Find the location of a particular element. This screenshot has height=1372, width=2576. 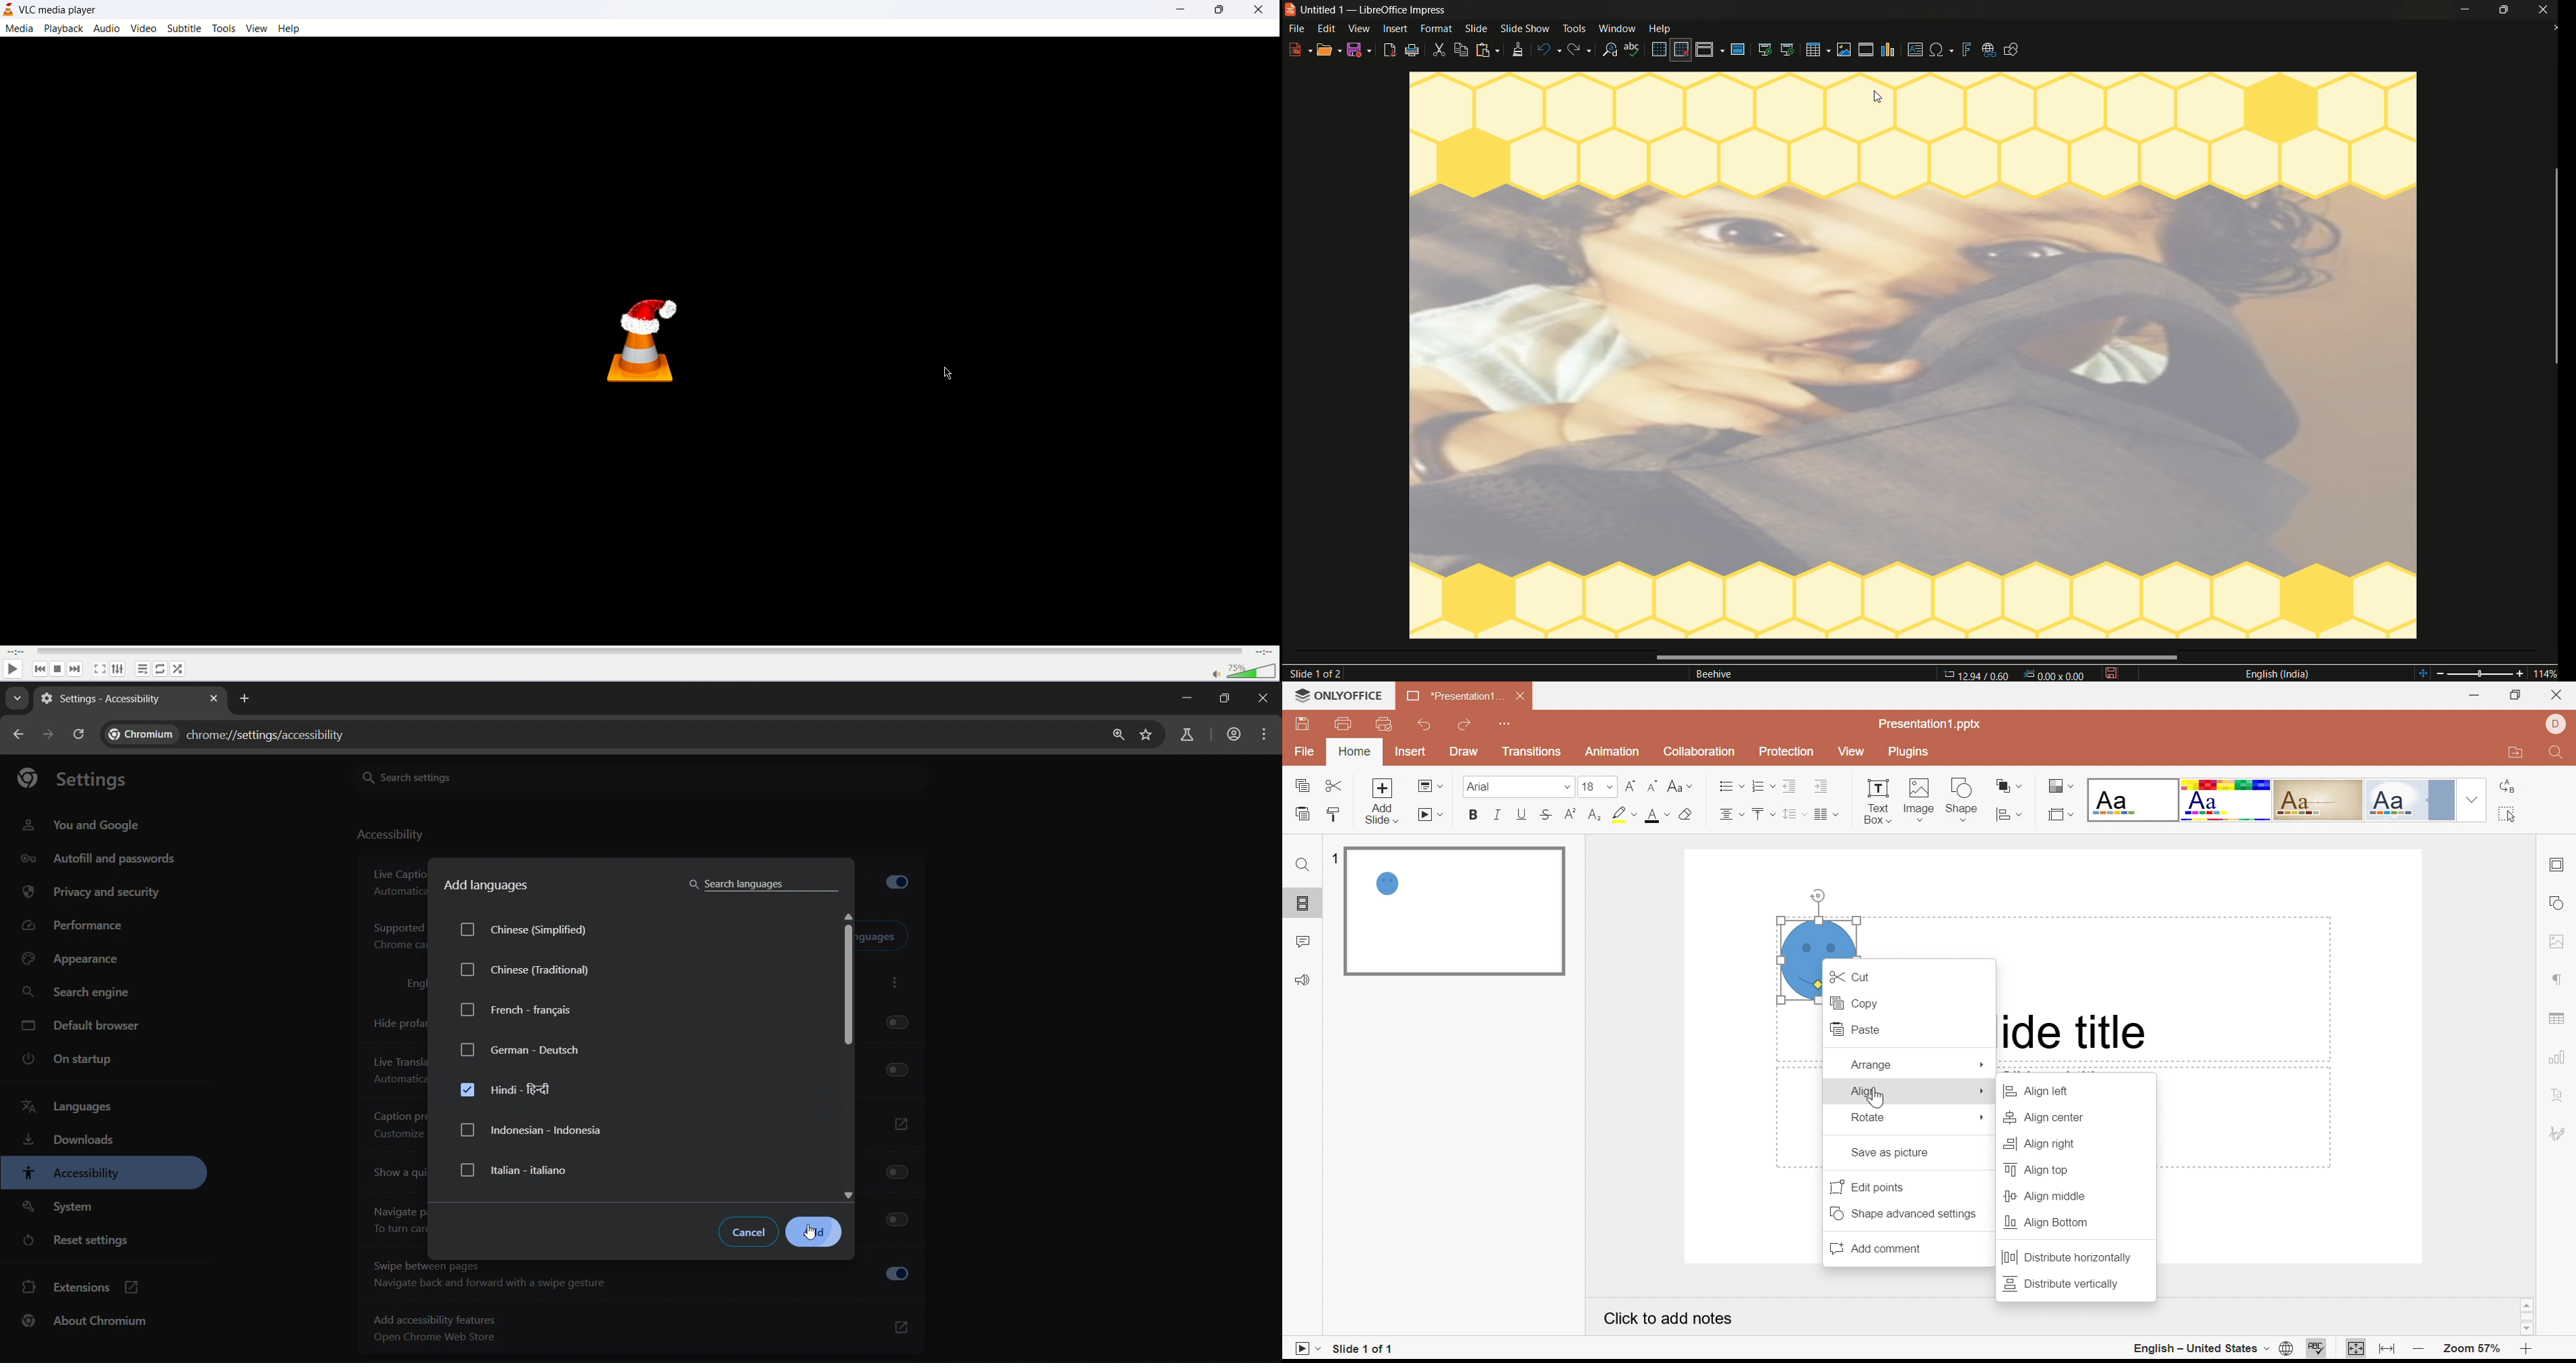

indonesian - Indonesia is located at coordinates (532, 1130).